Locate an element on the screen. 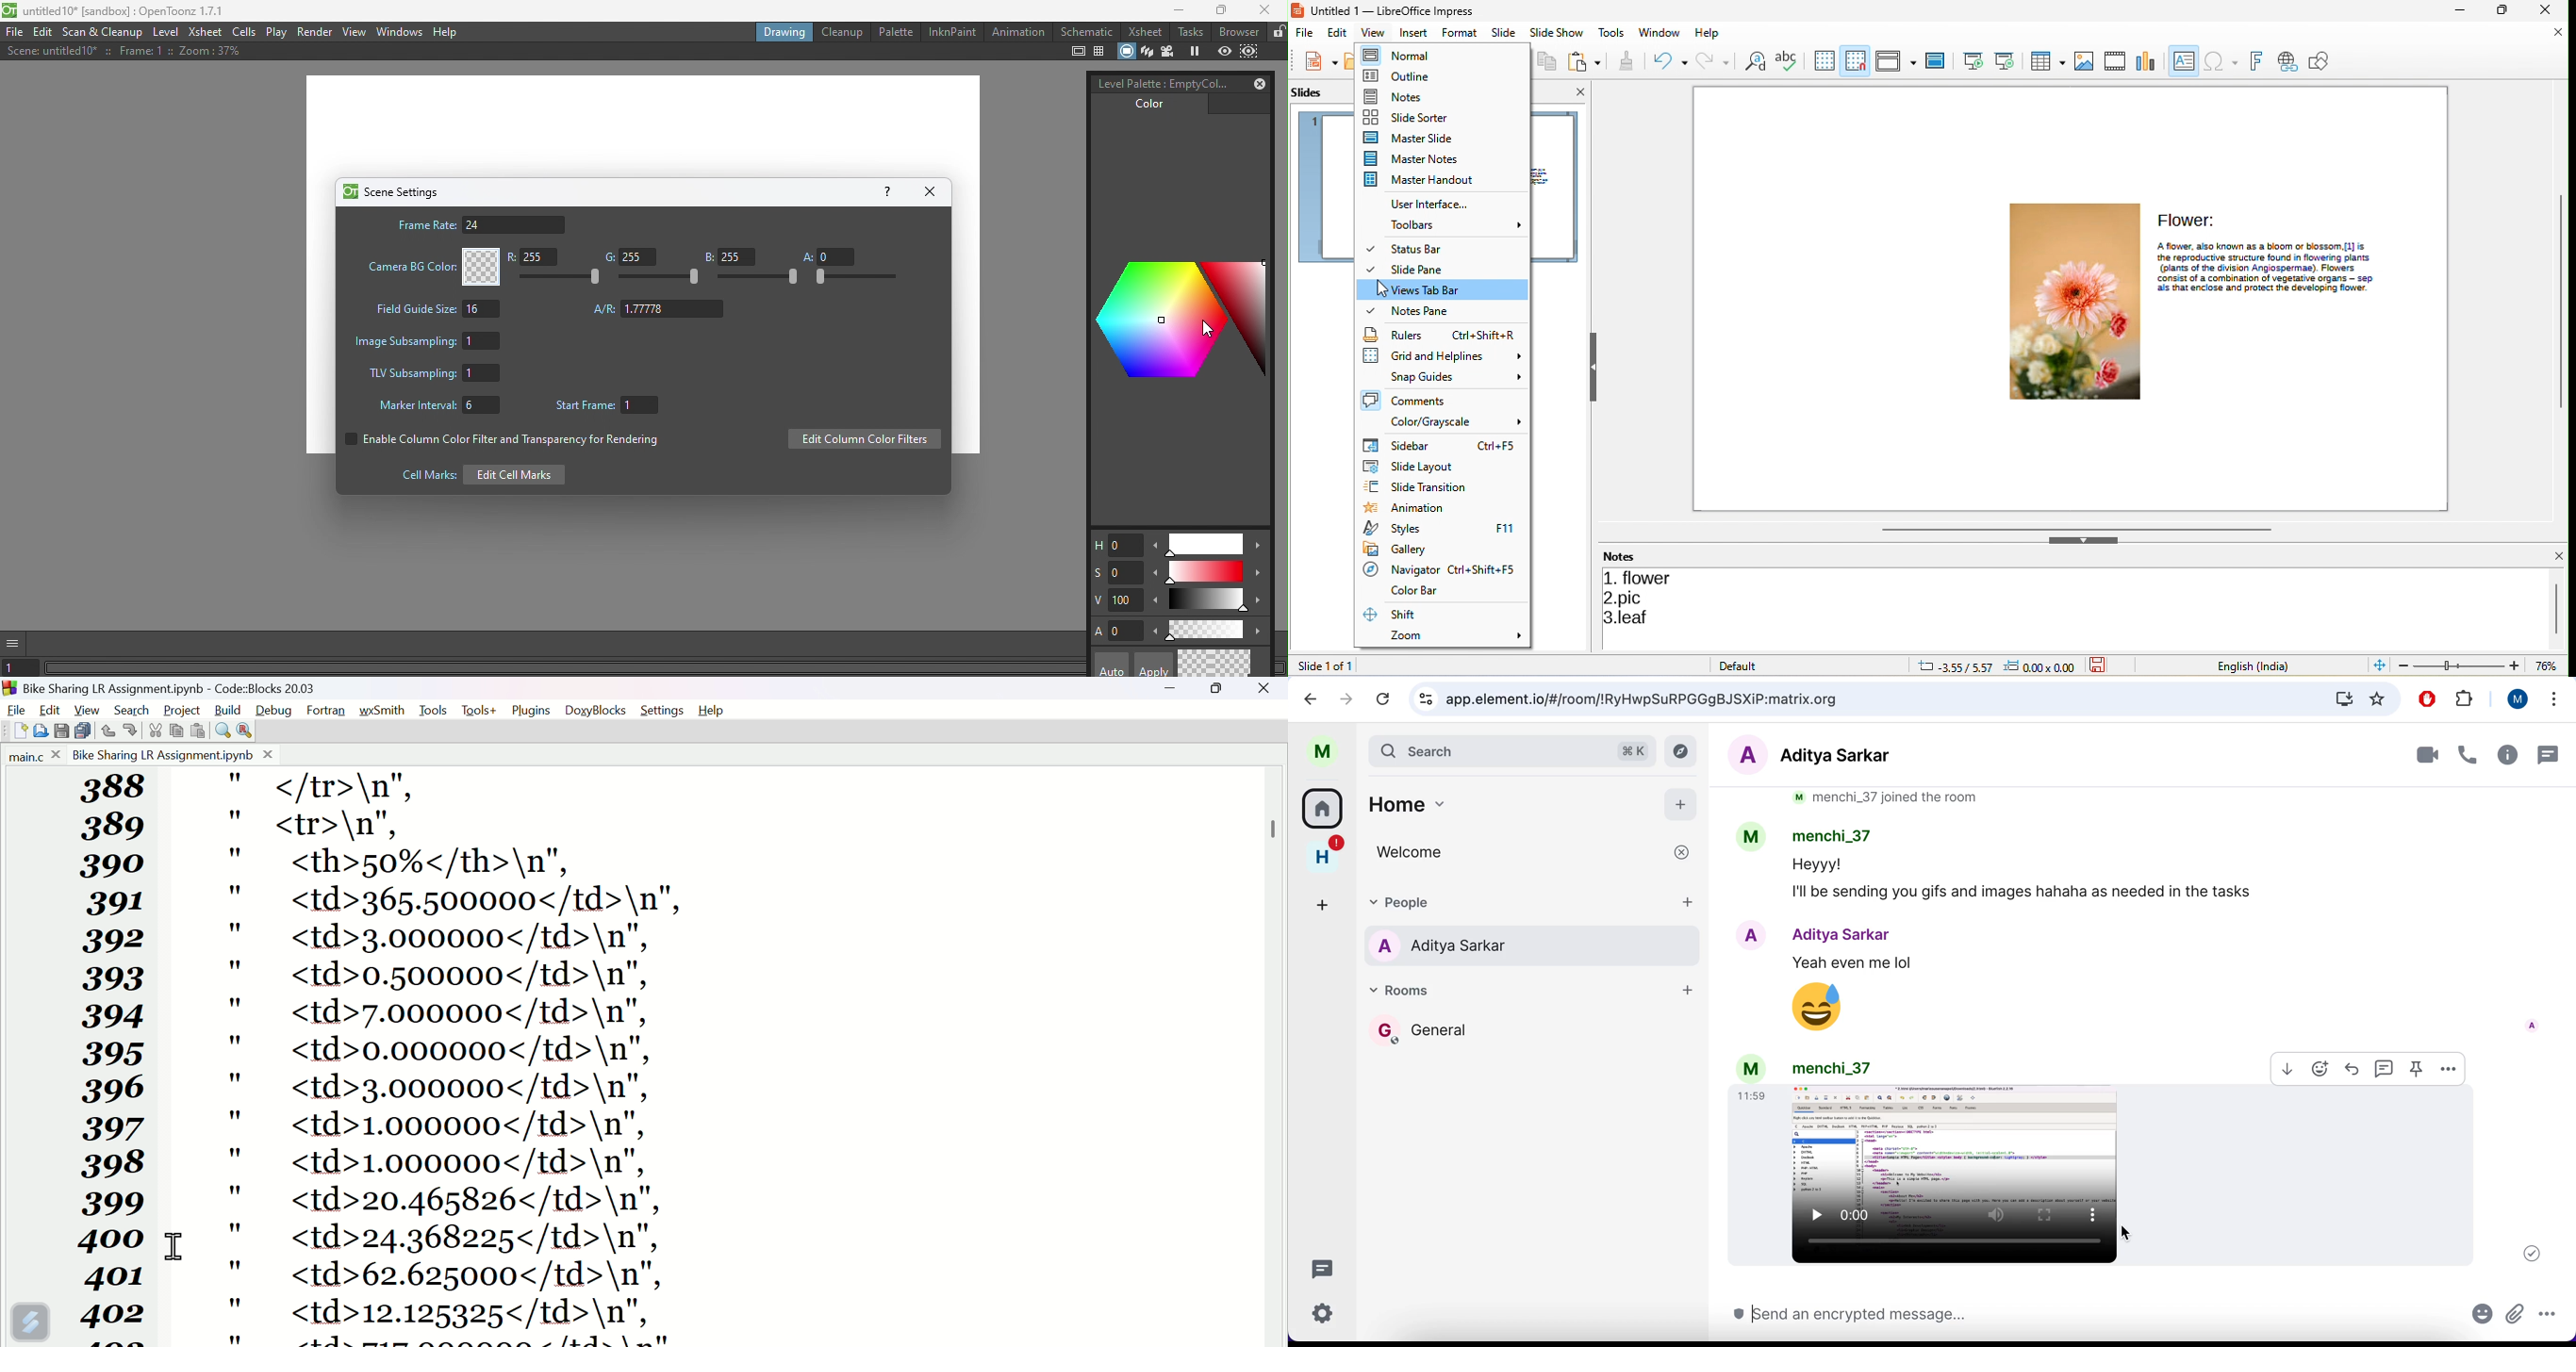 This screenshot has height=1372, width=2576. workspace is located at coordinates (643, 124).